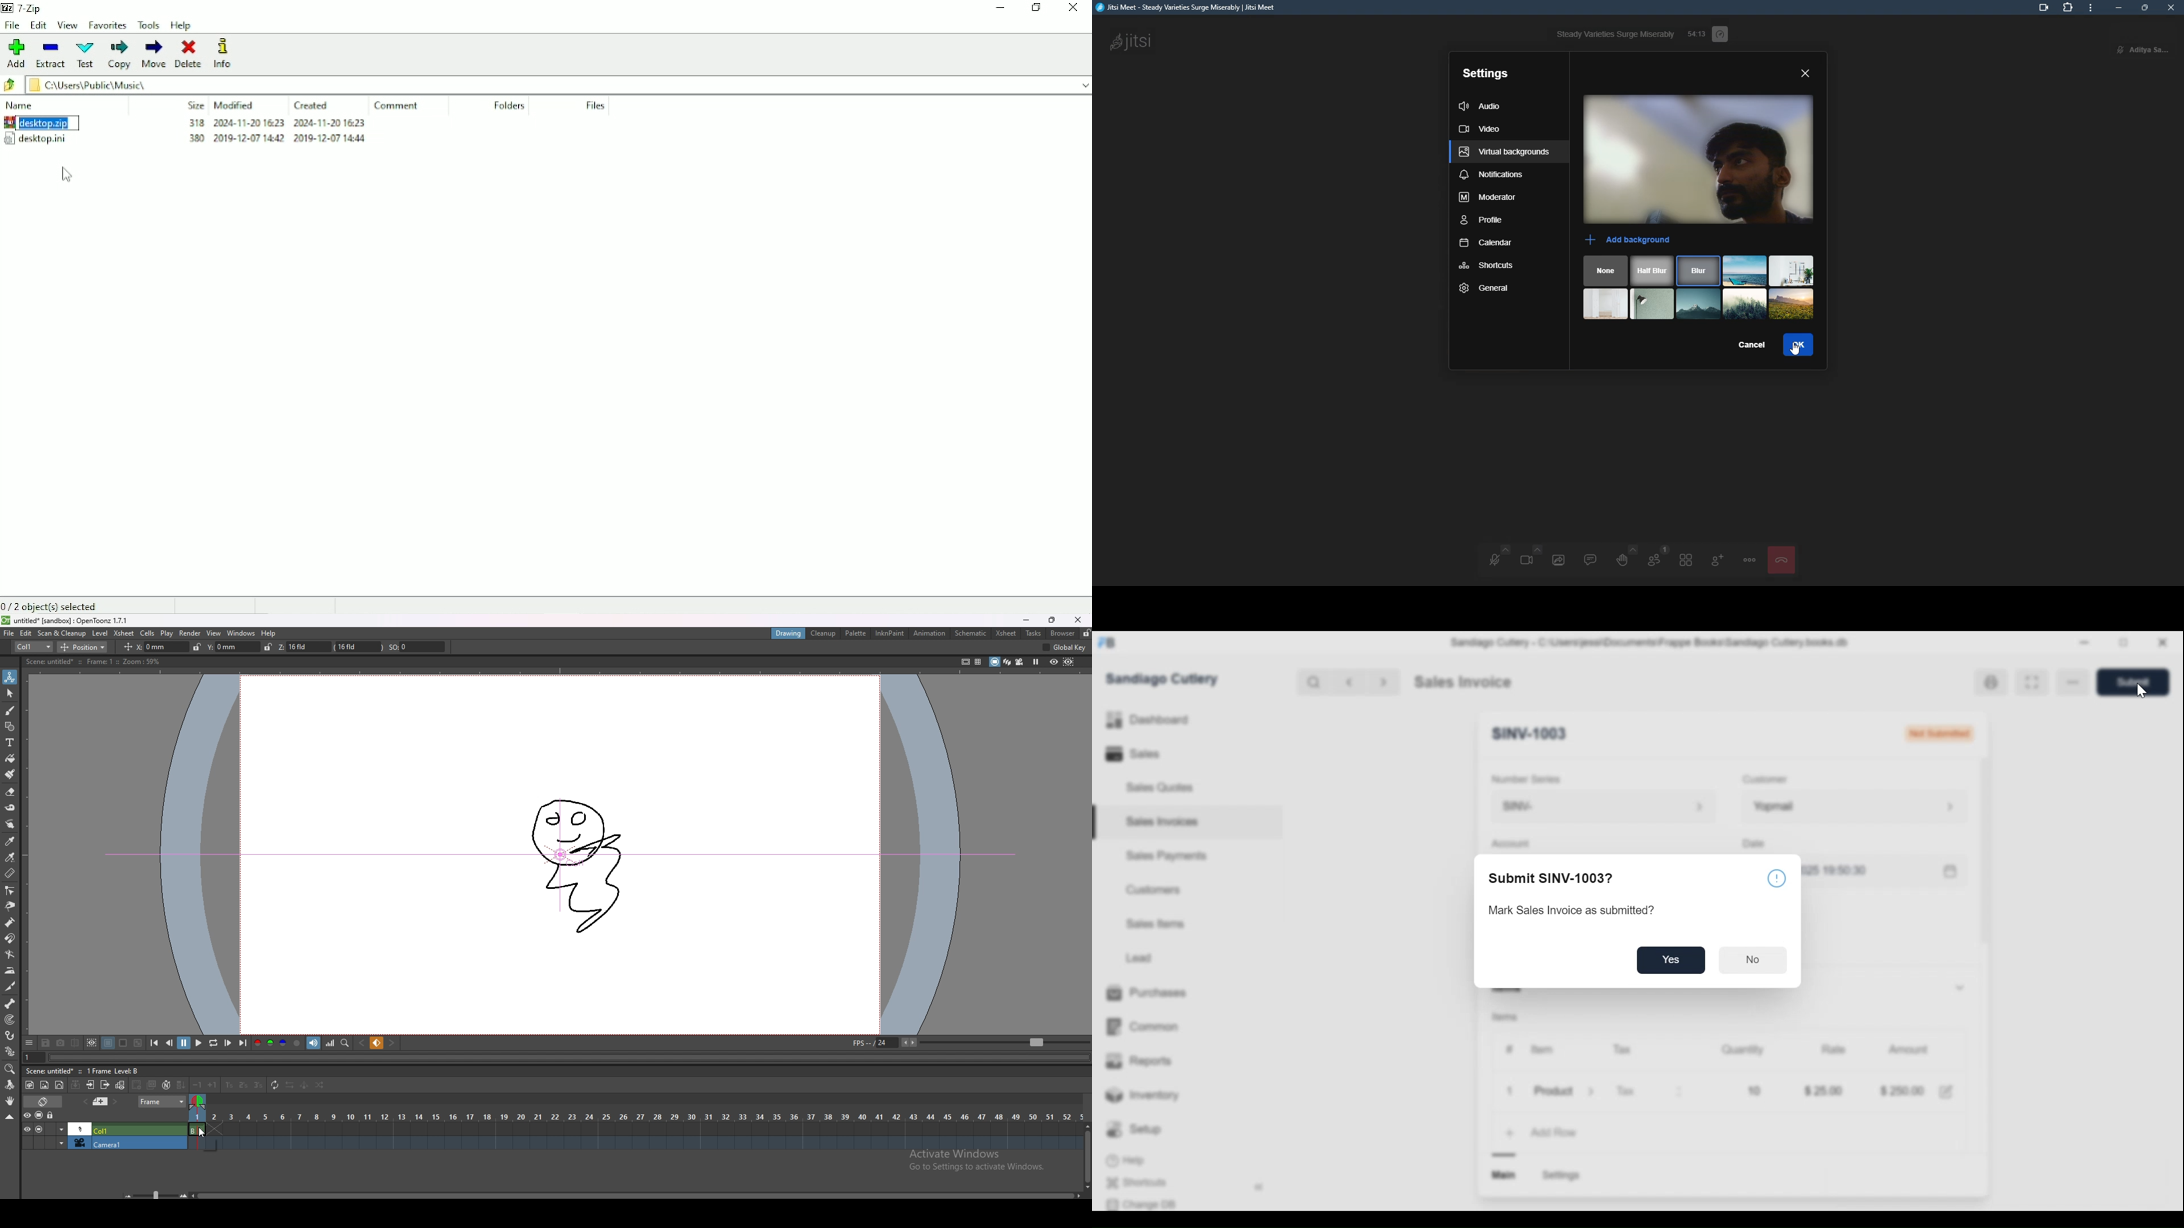  I want to click on scenery, so click(1745, 304).